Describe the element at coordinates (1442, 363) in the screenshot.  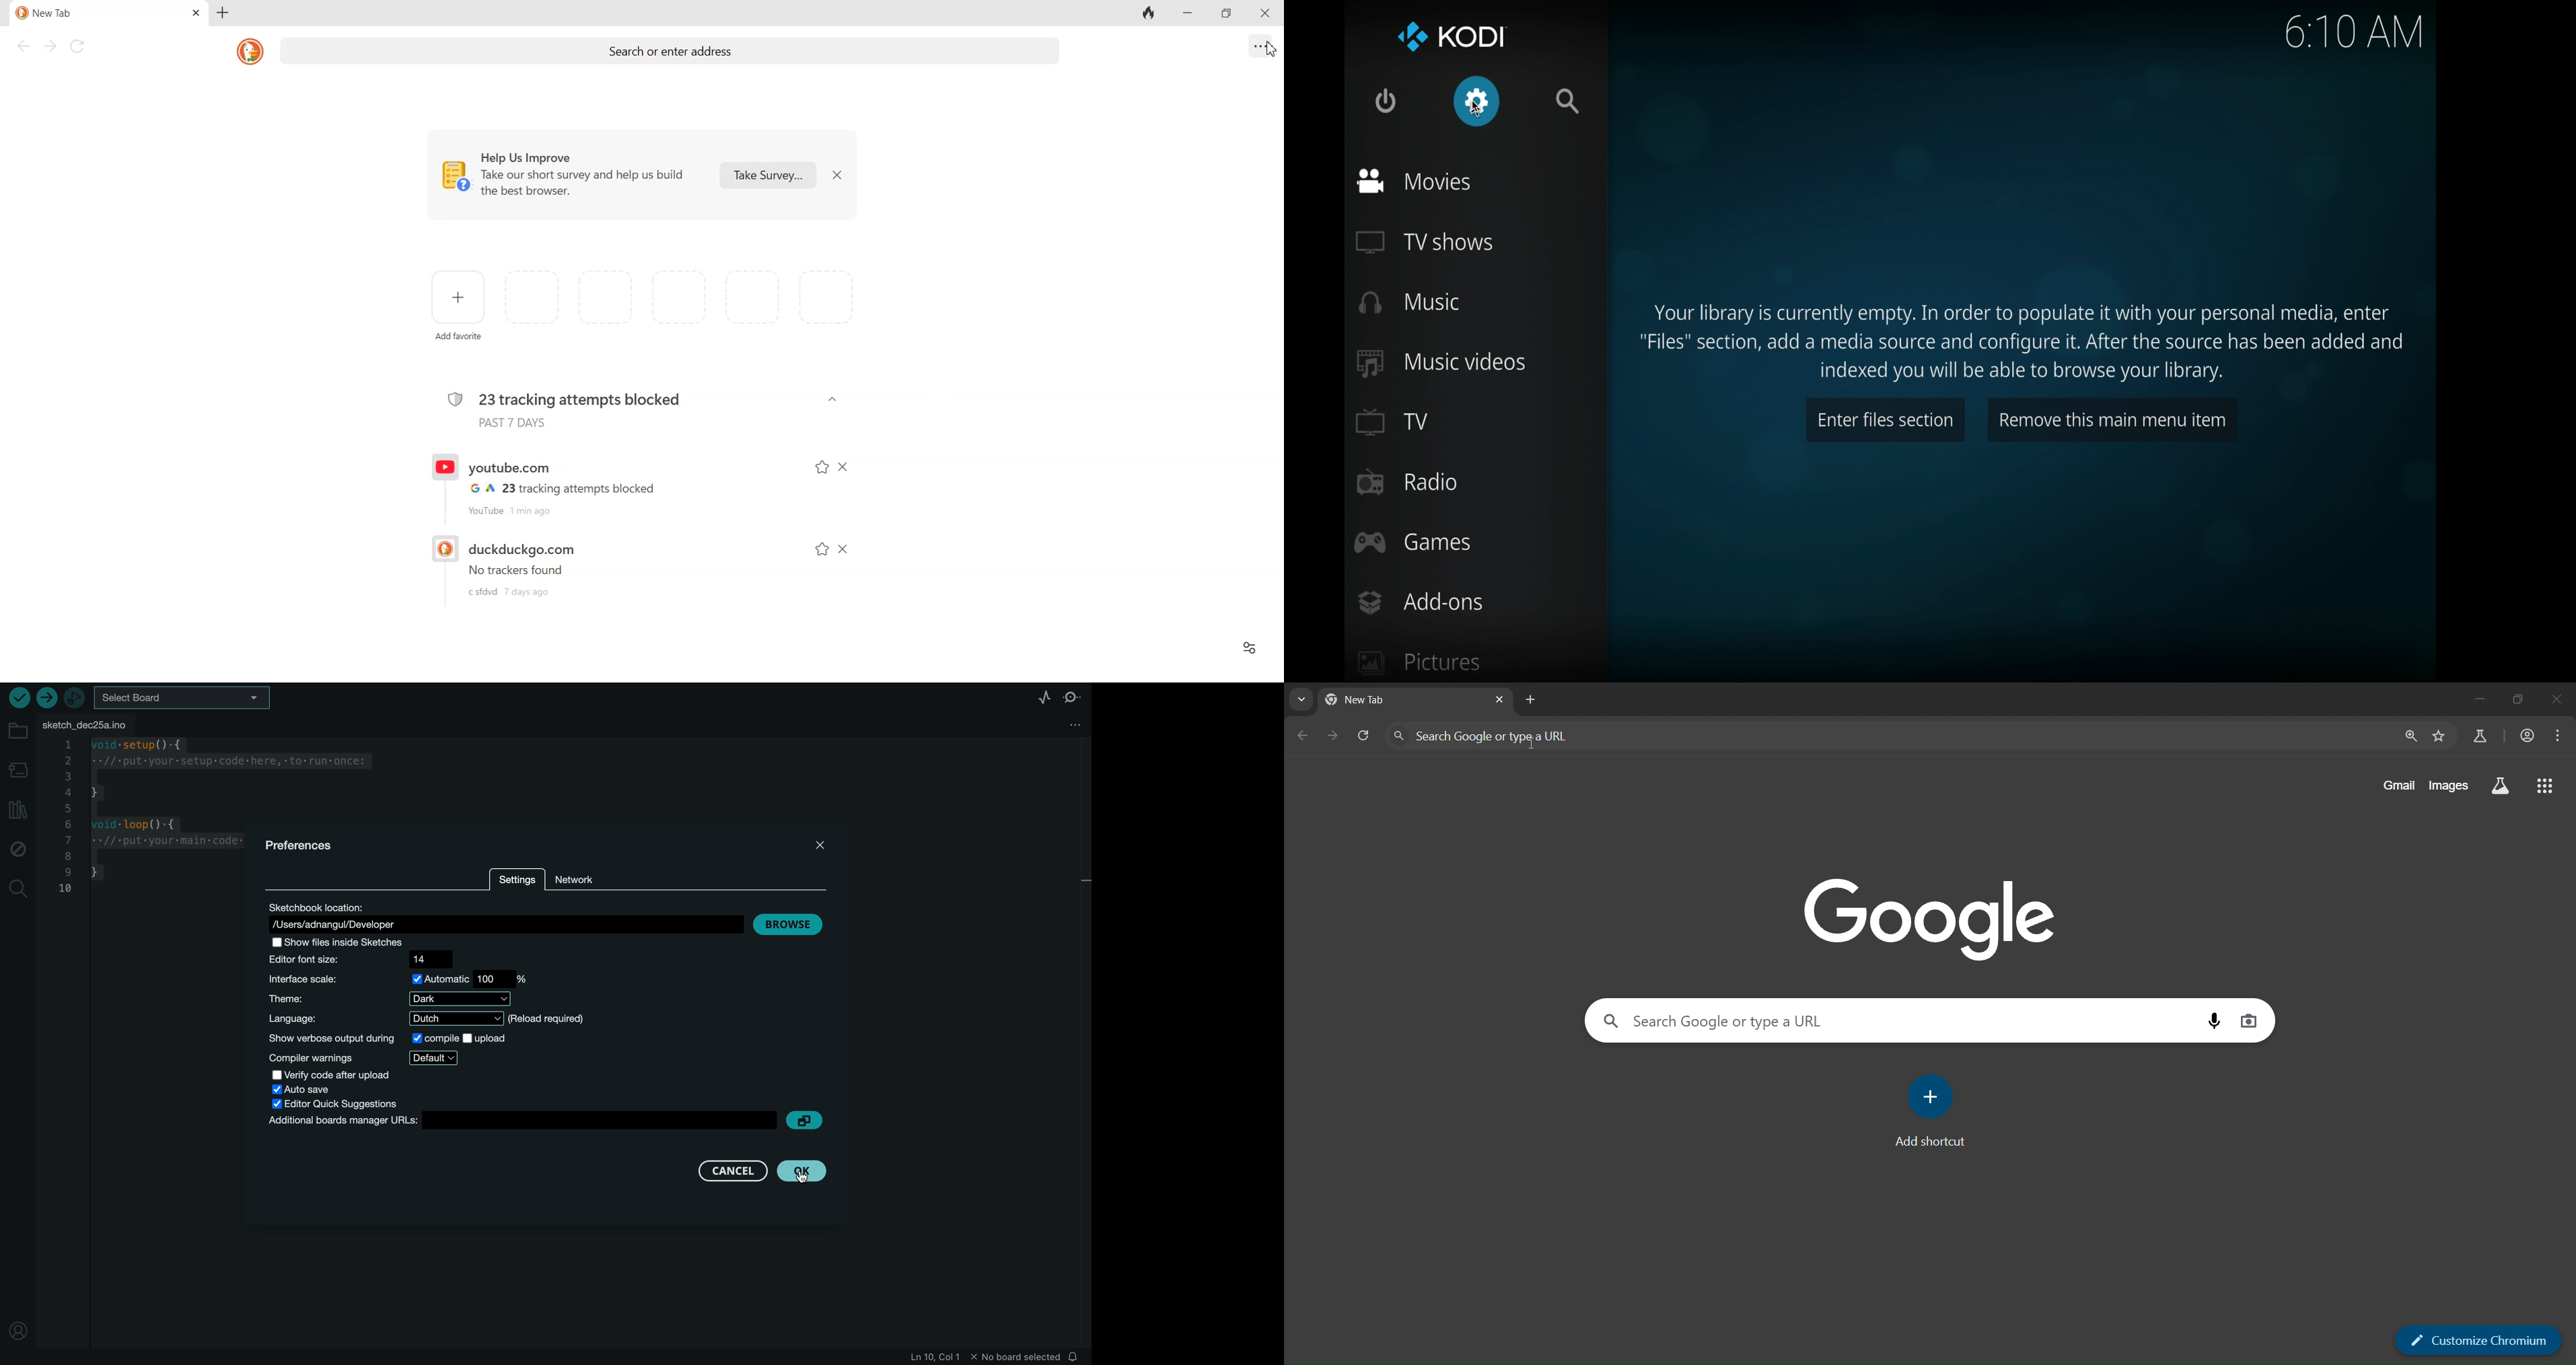
I see `music videos` at that location.